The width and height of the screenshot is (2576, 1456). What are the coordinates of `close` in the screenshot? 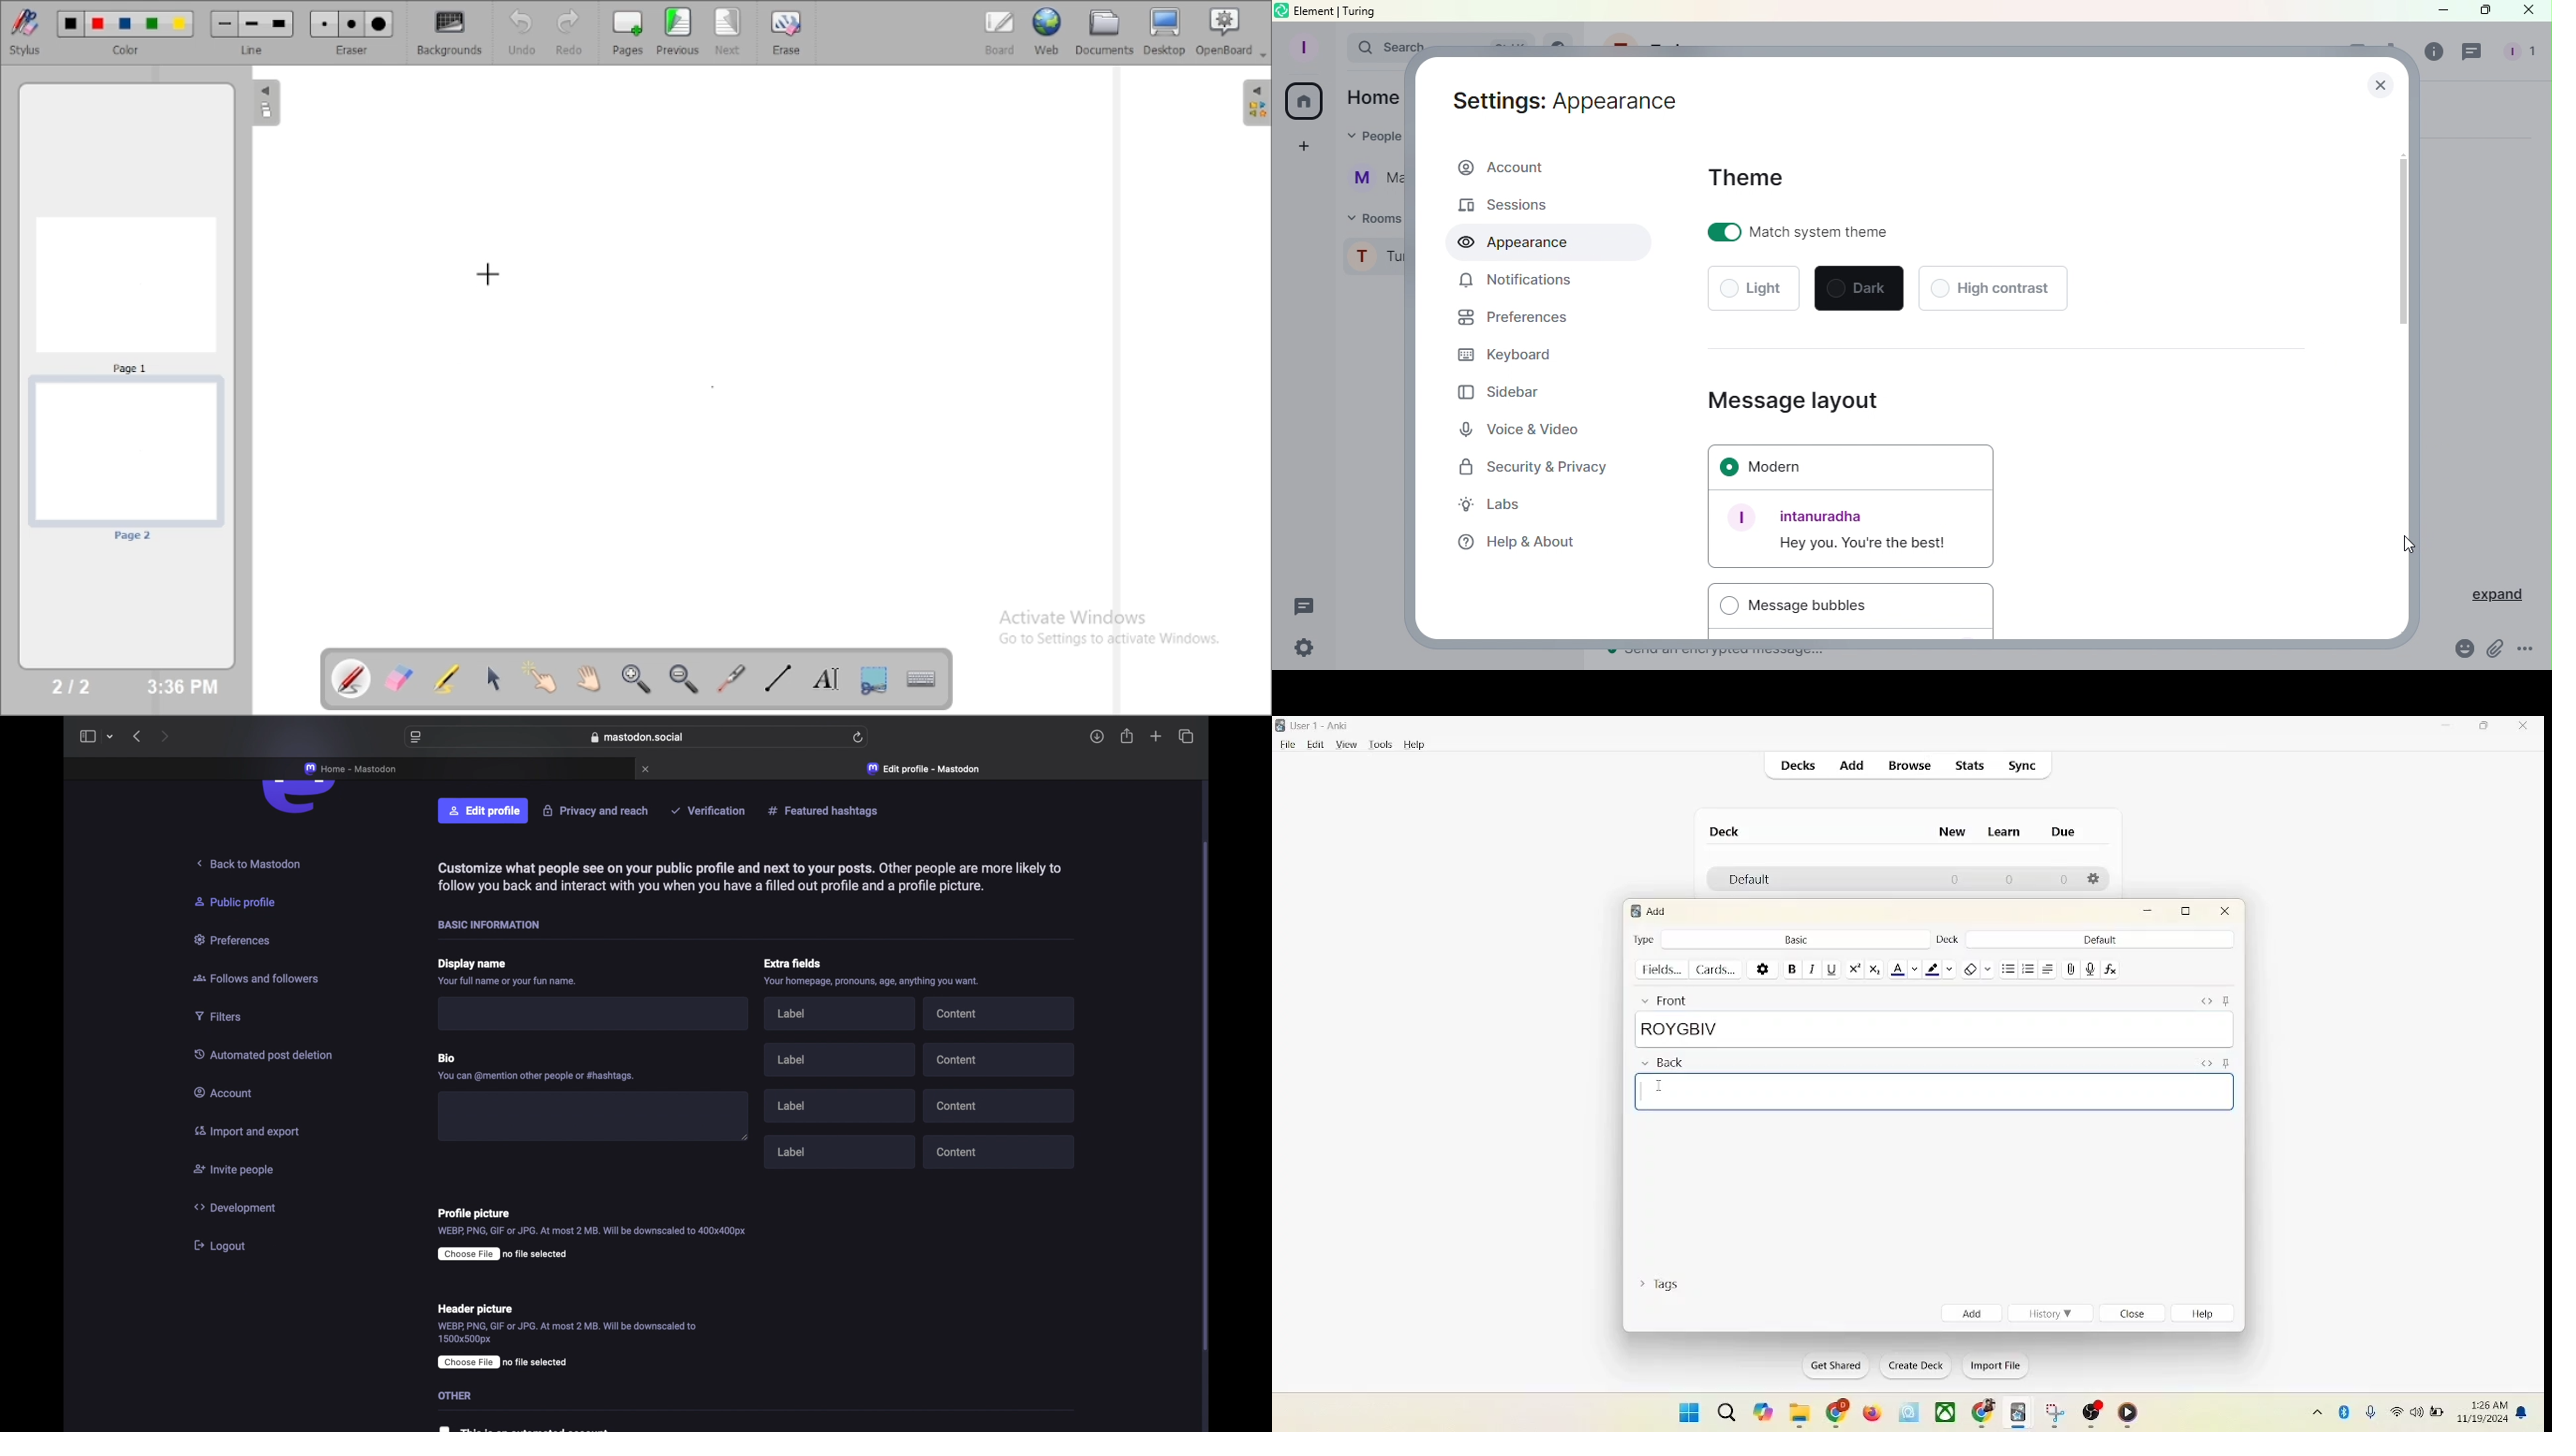 It's located at (2525, 727).